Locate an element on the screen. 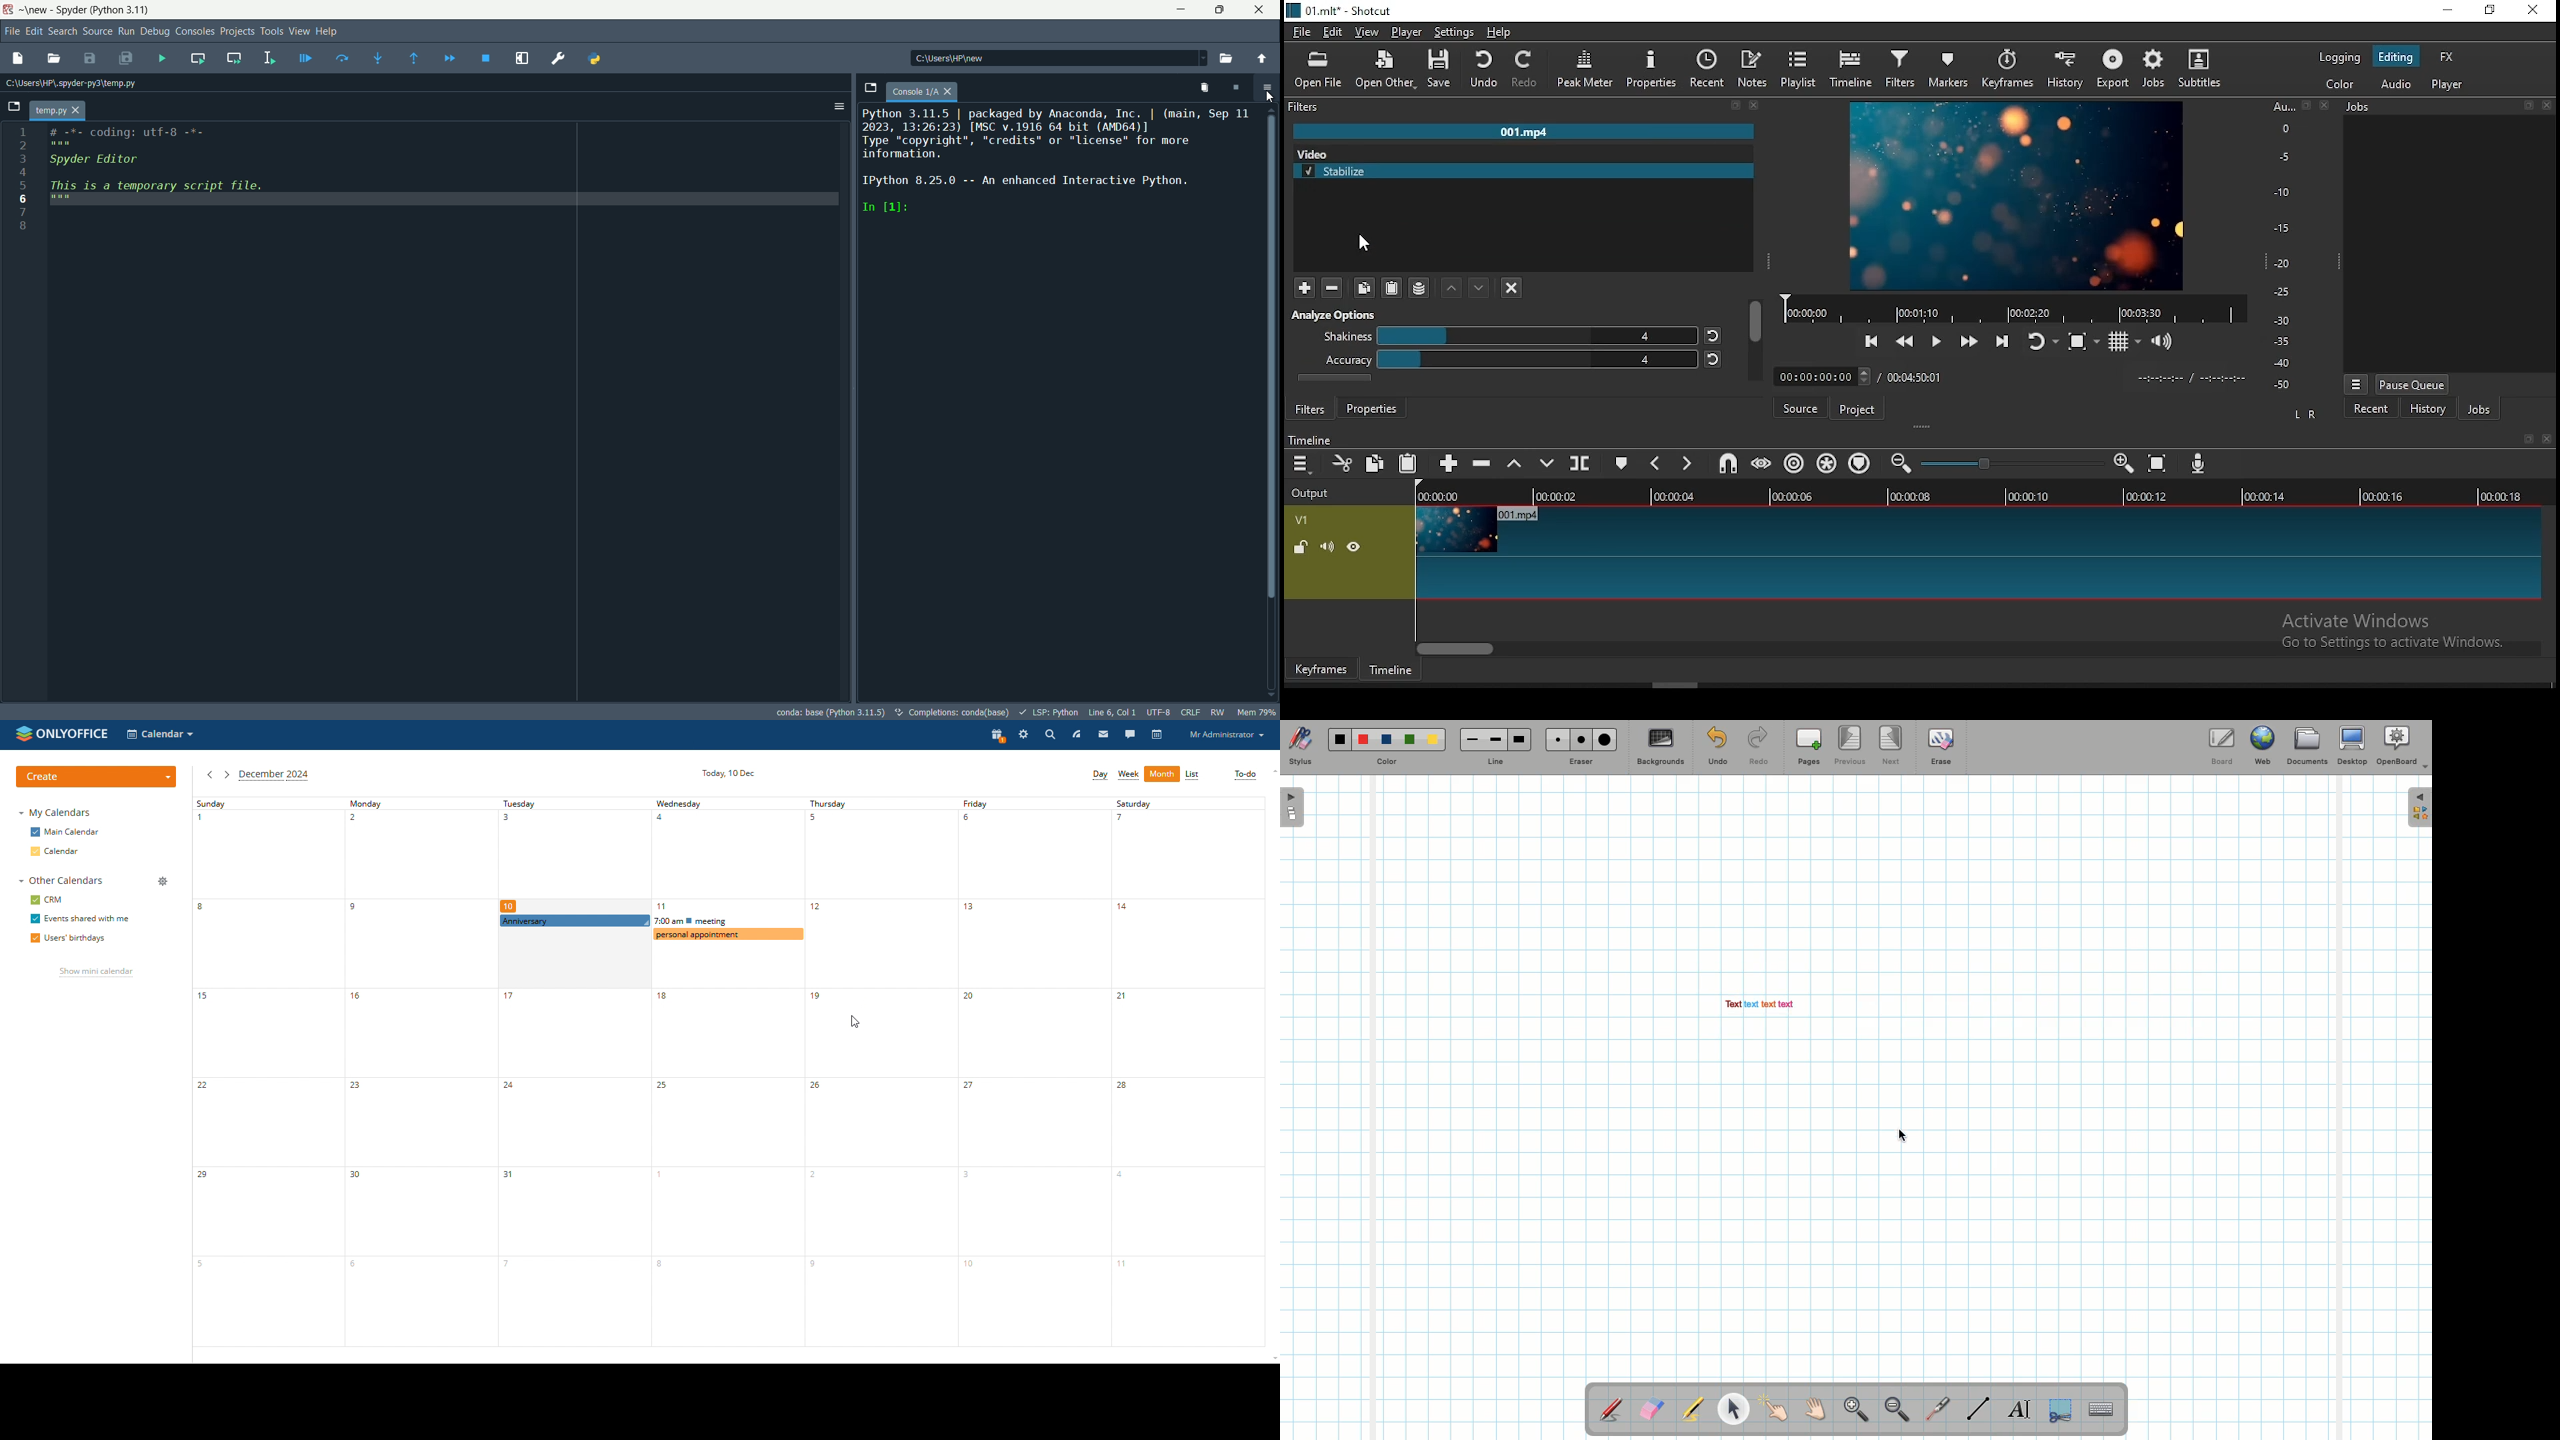 The width and height of the screenshot is (2576, 1456). source is located at coordinates (1799, 407).